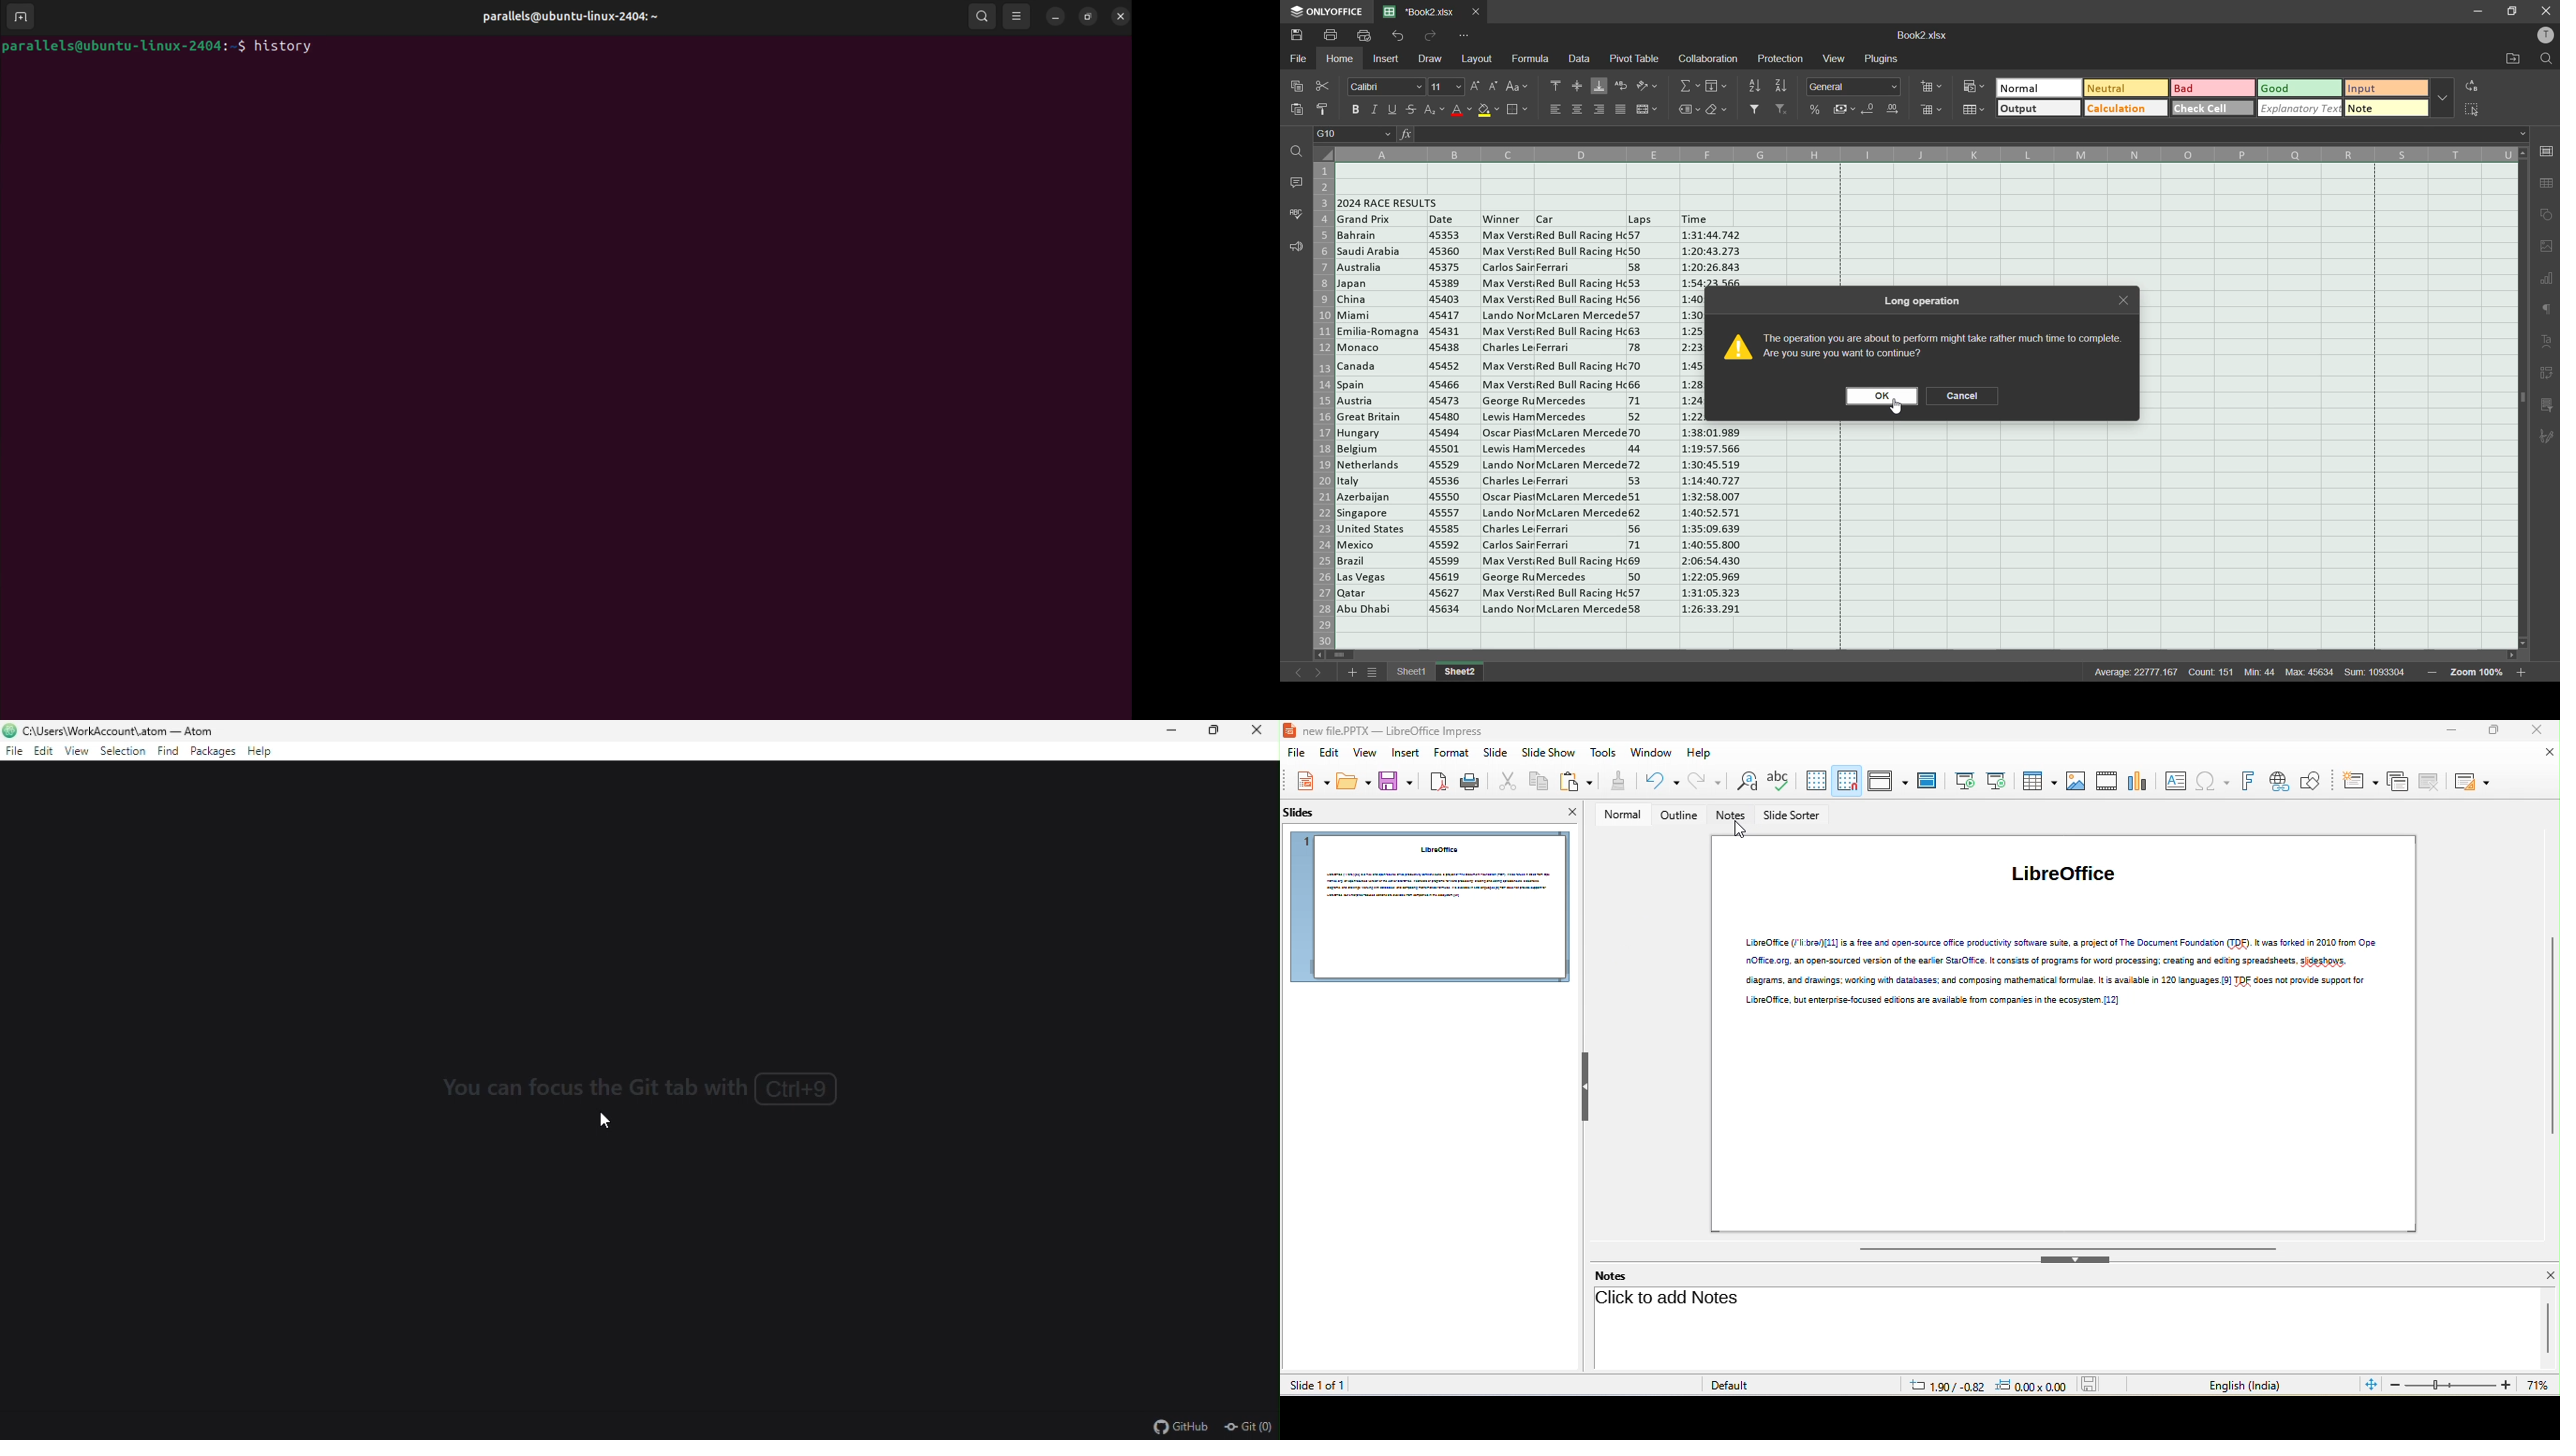 Image resolution: width=2576 pixels, height=1456 pixels. I want to click on average, so click(2136, 672).